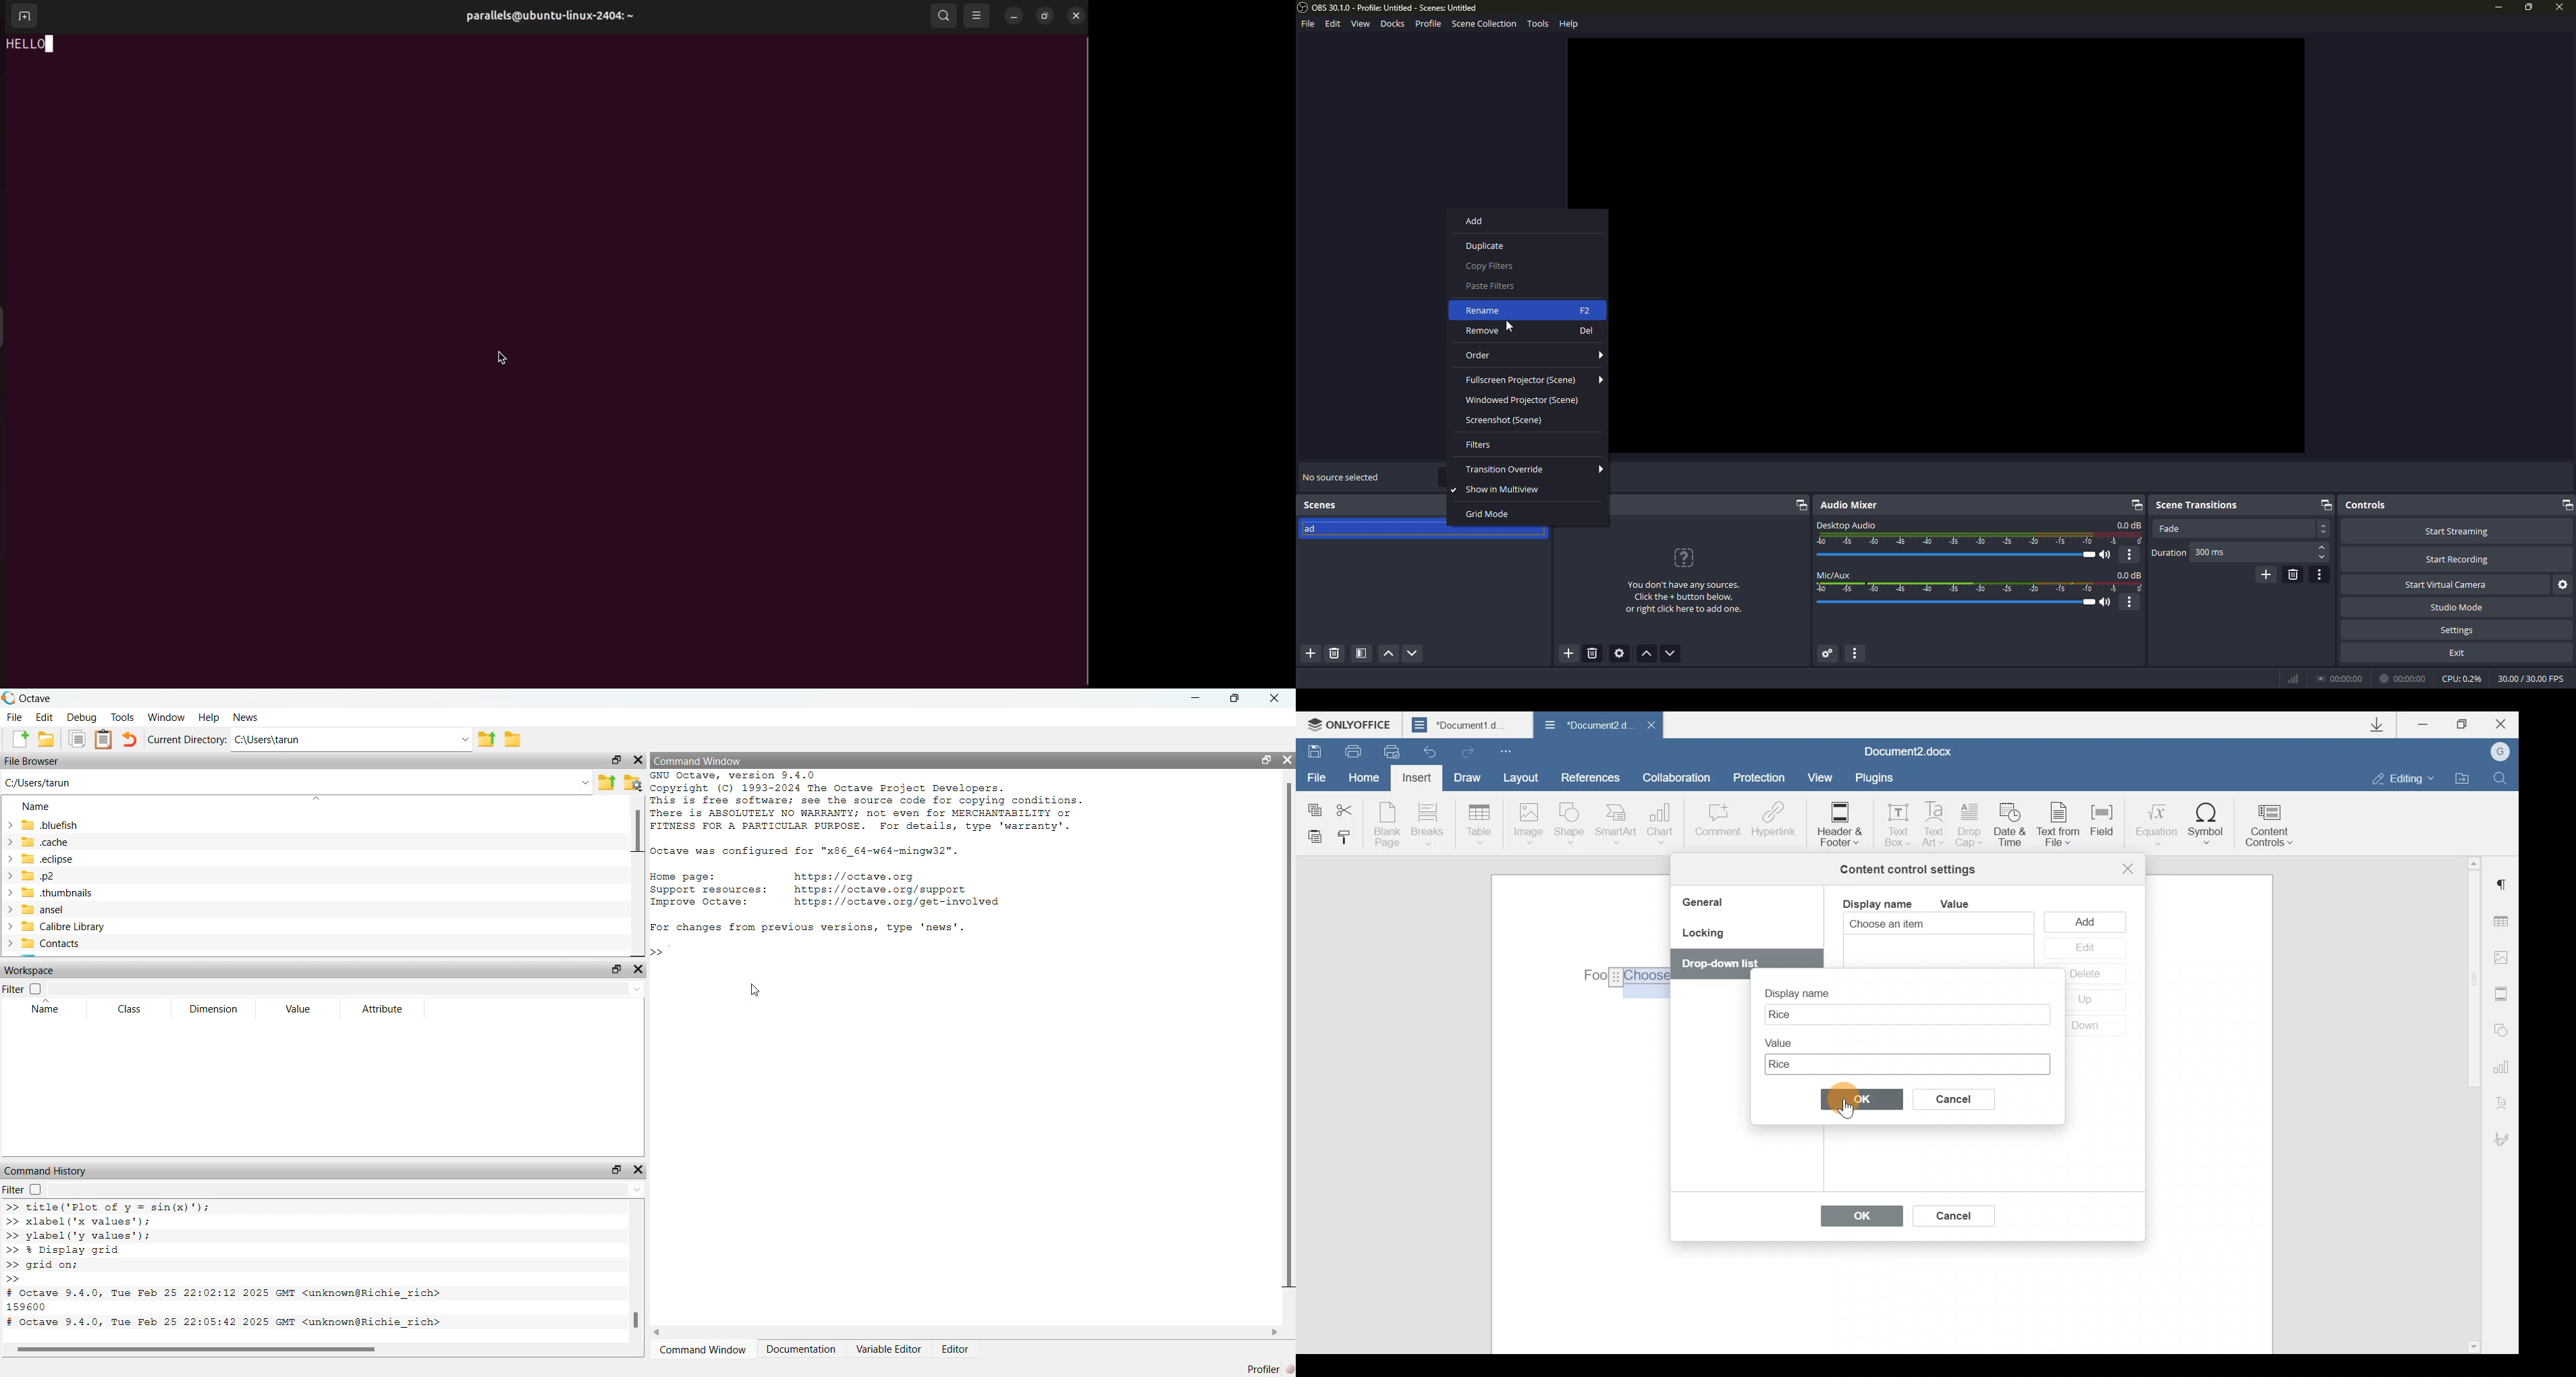  I want to click on ?, so click(1686, 558).